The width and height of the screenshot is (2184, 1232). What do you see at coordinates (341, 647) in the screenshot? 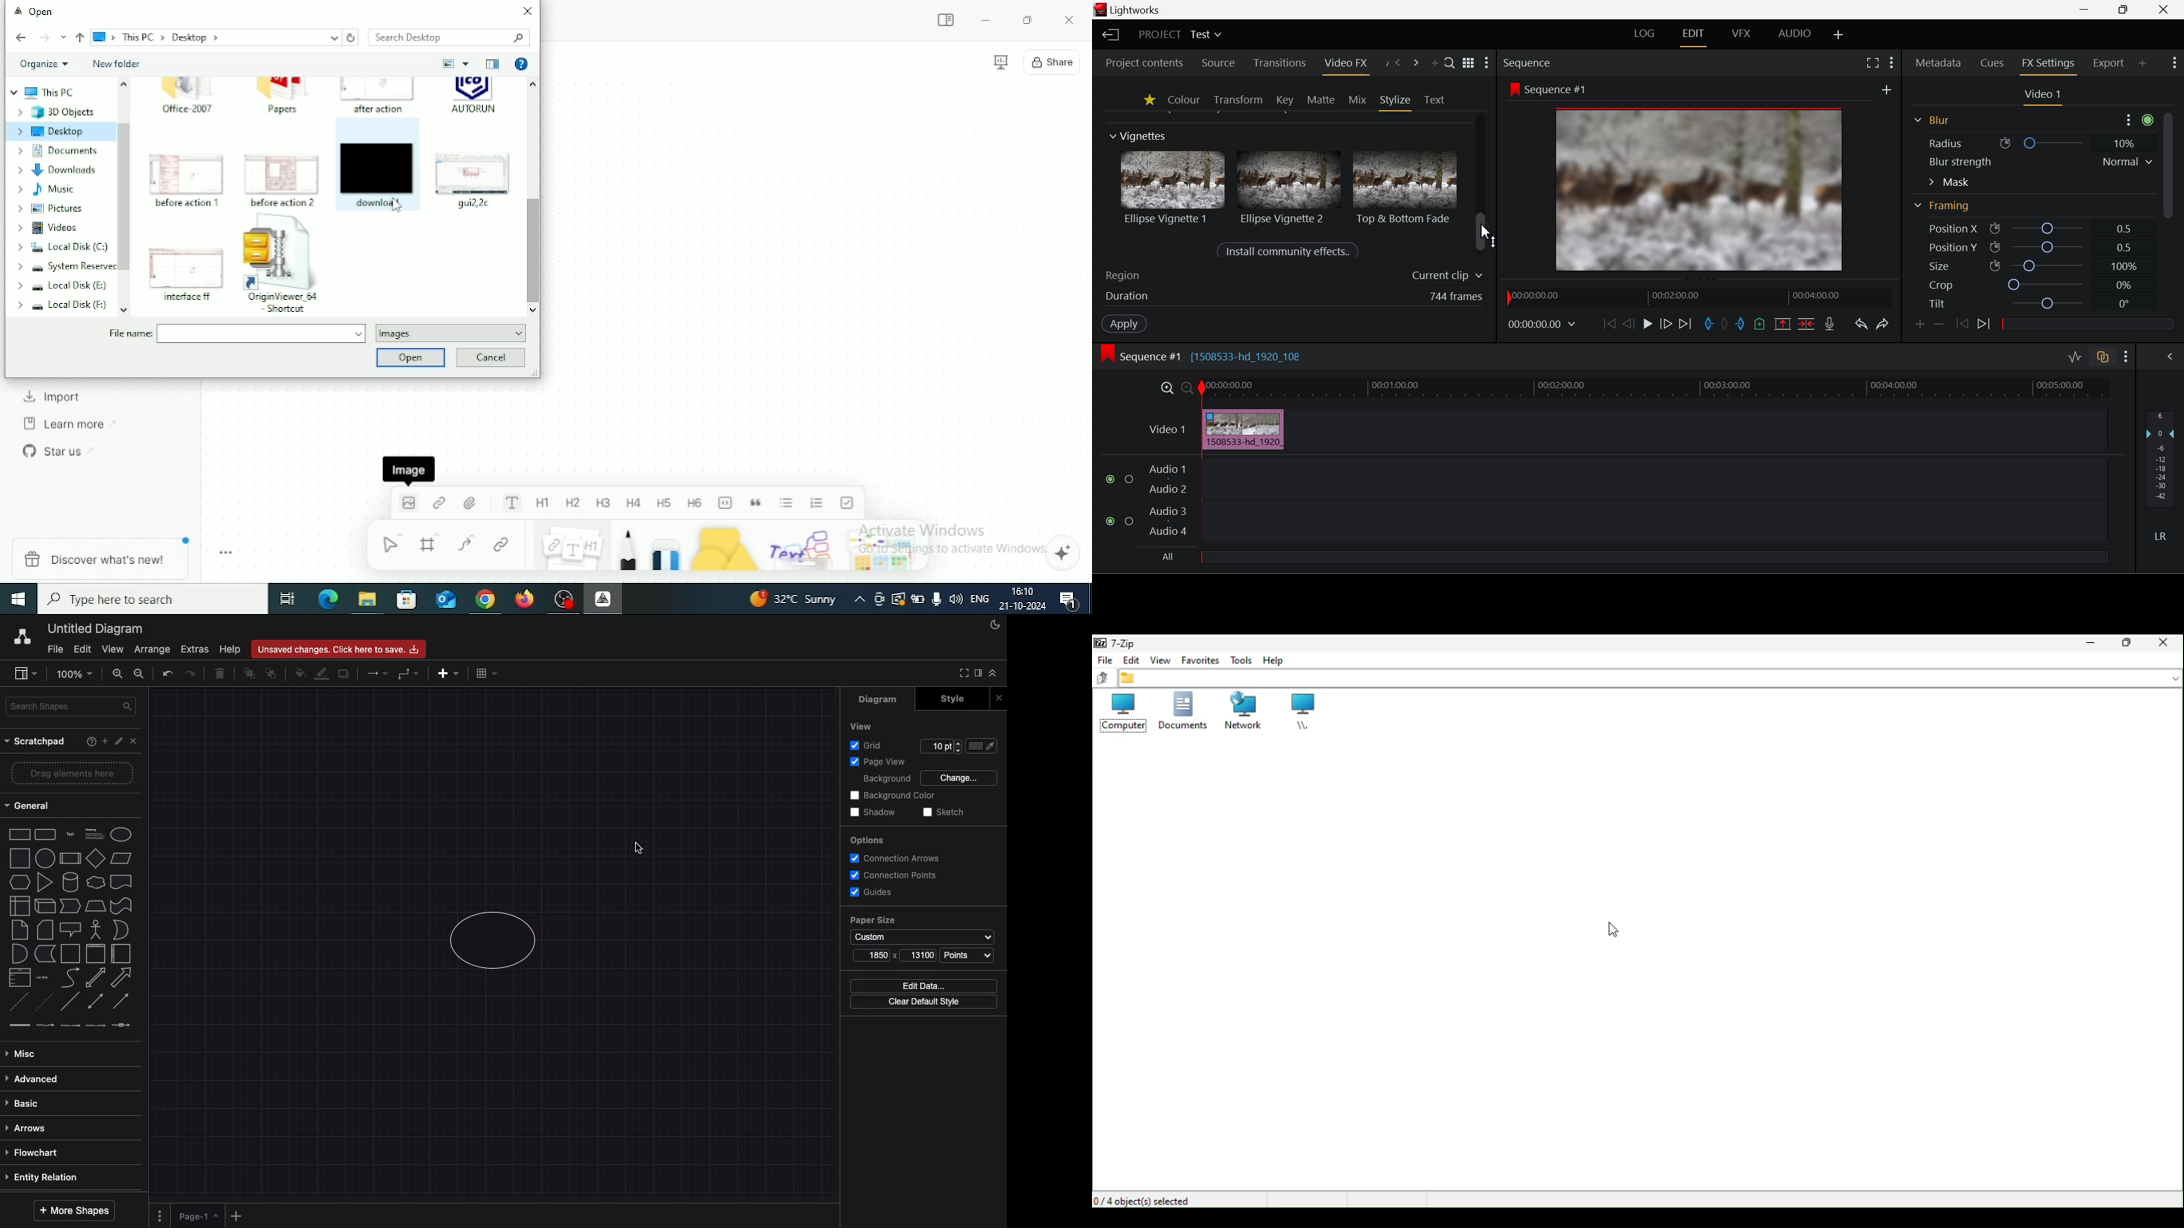
I see `Unsaved changes` at bounding box center [341, 647].